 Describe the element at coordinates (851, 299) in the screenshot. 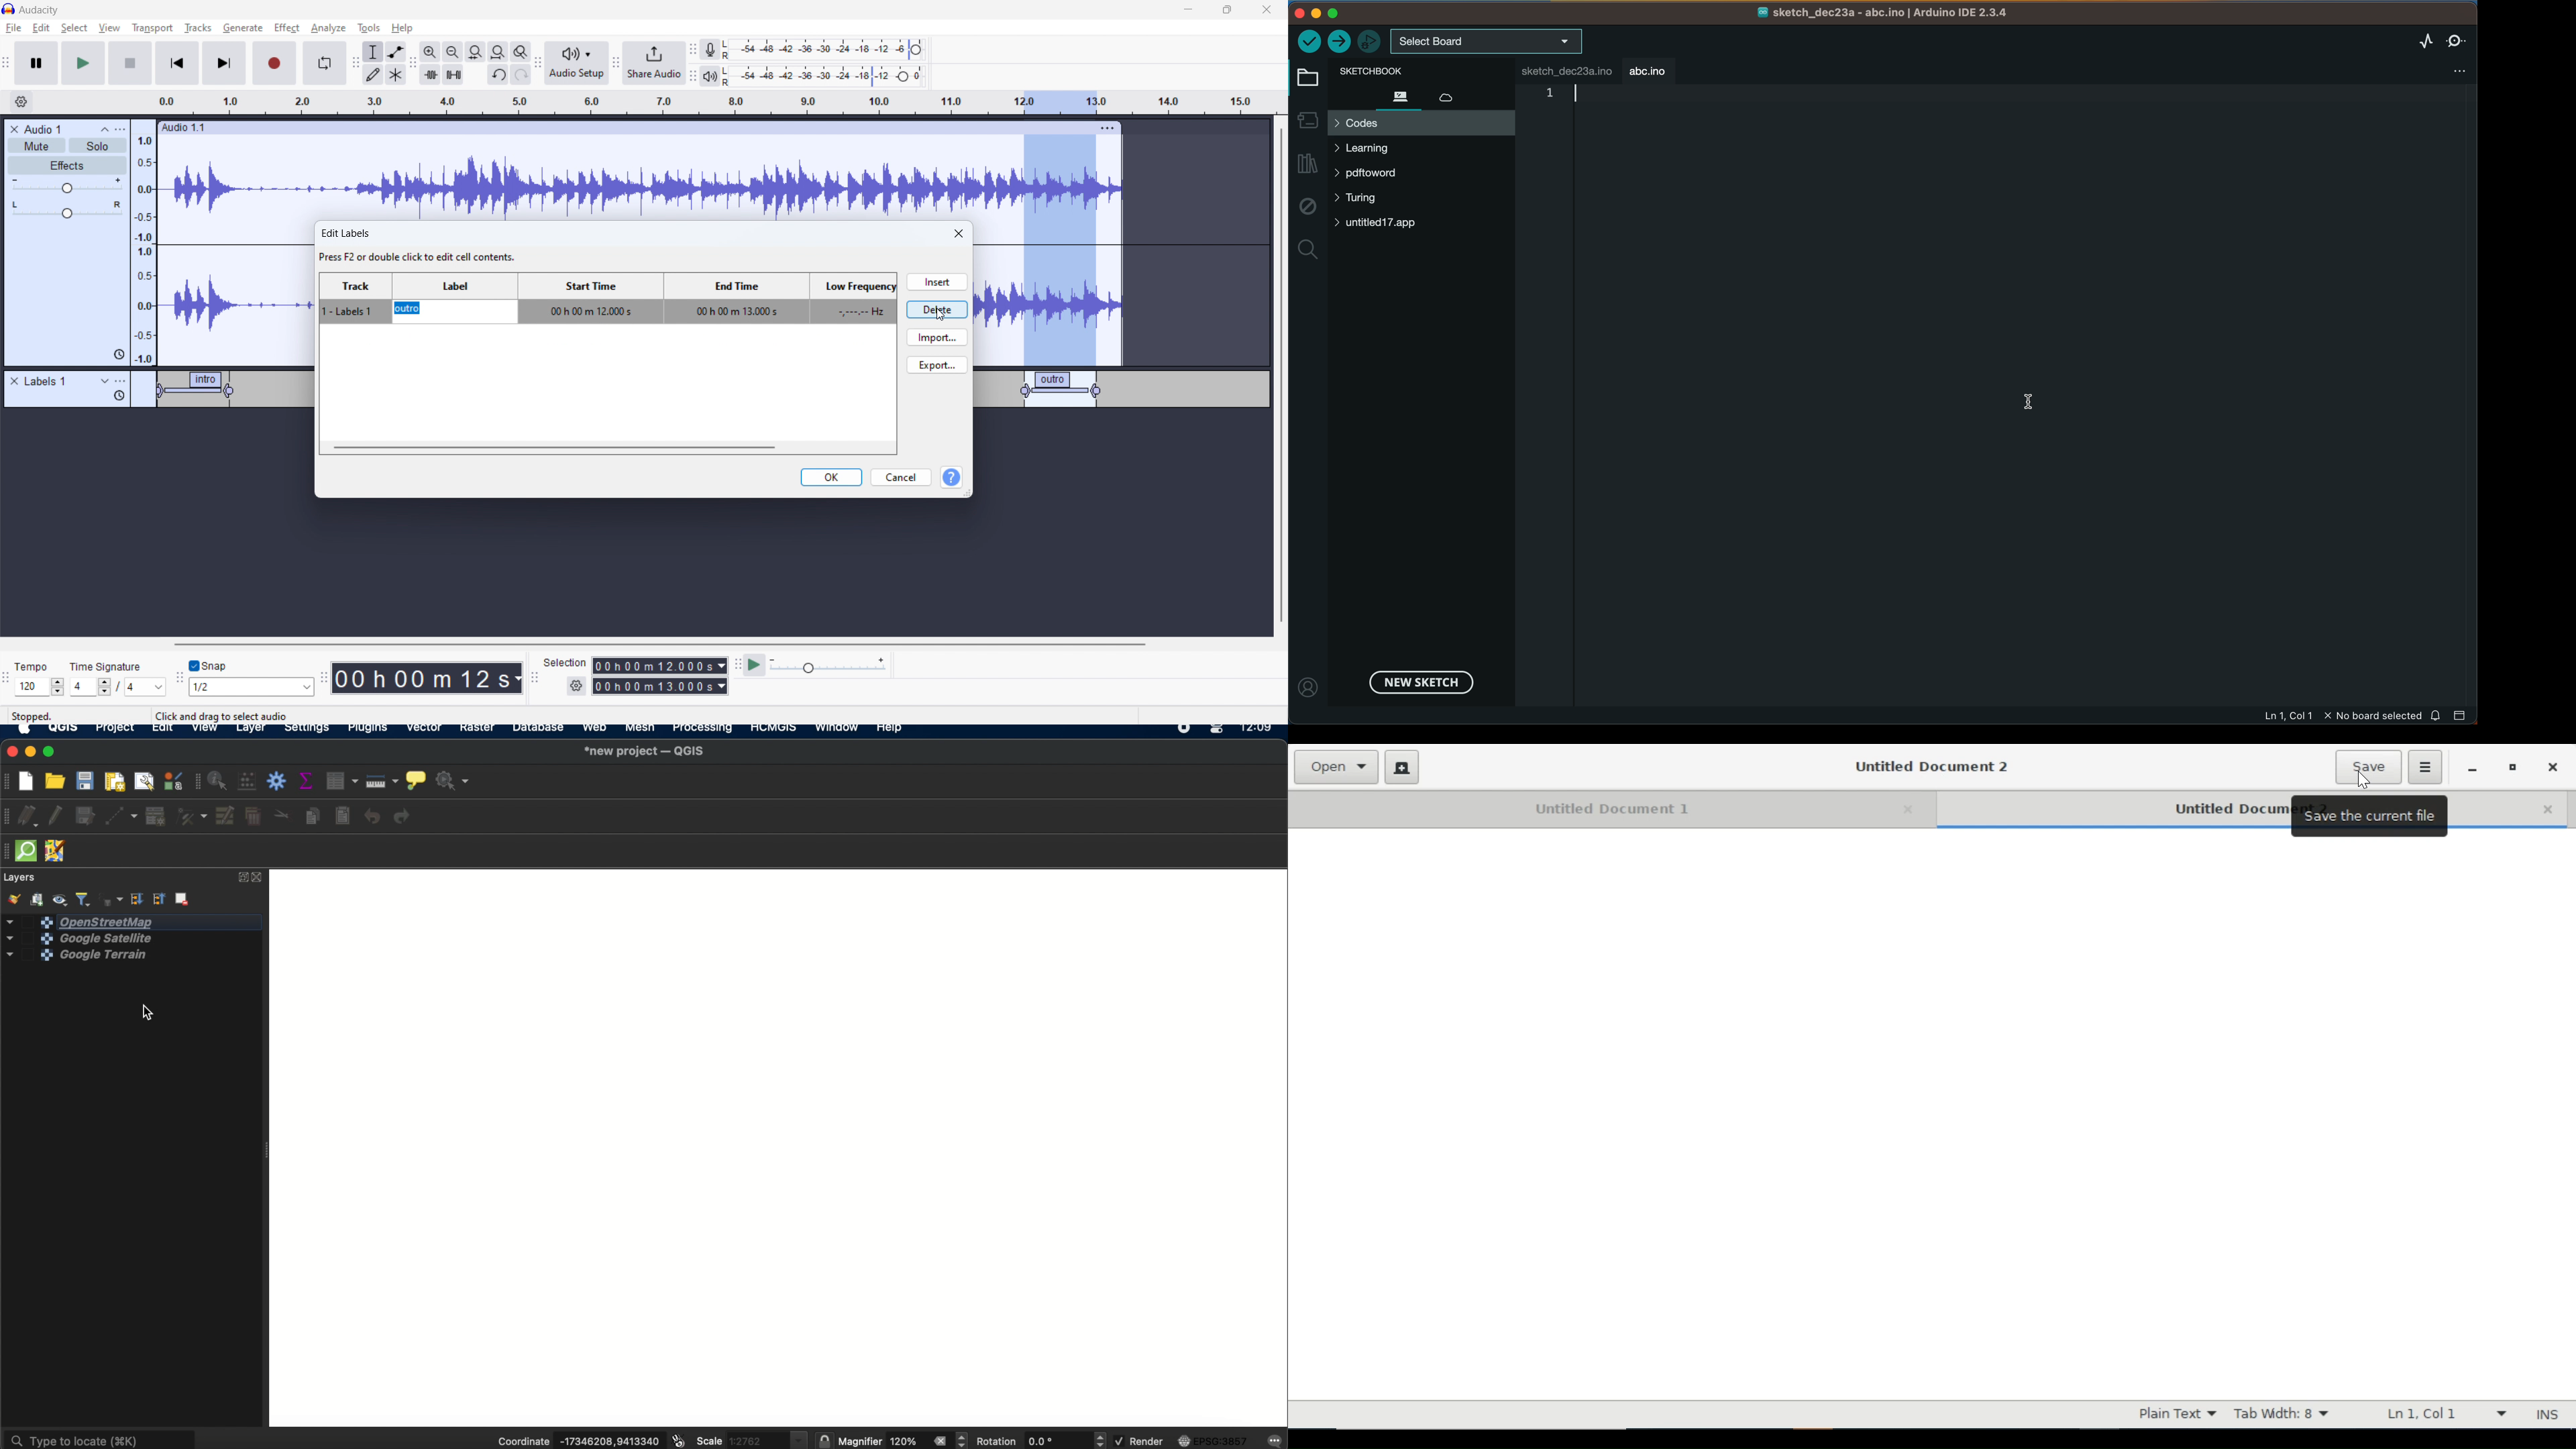

I see `low frequency` at that location.